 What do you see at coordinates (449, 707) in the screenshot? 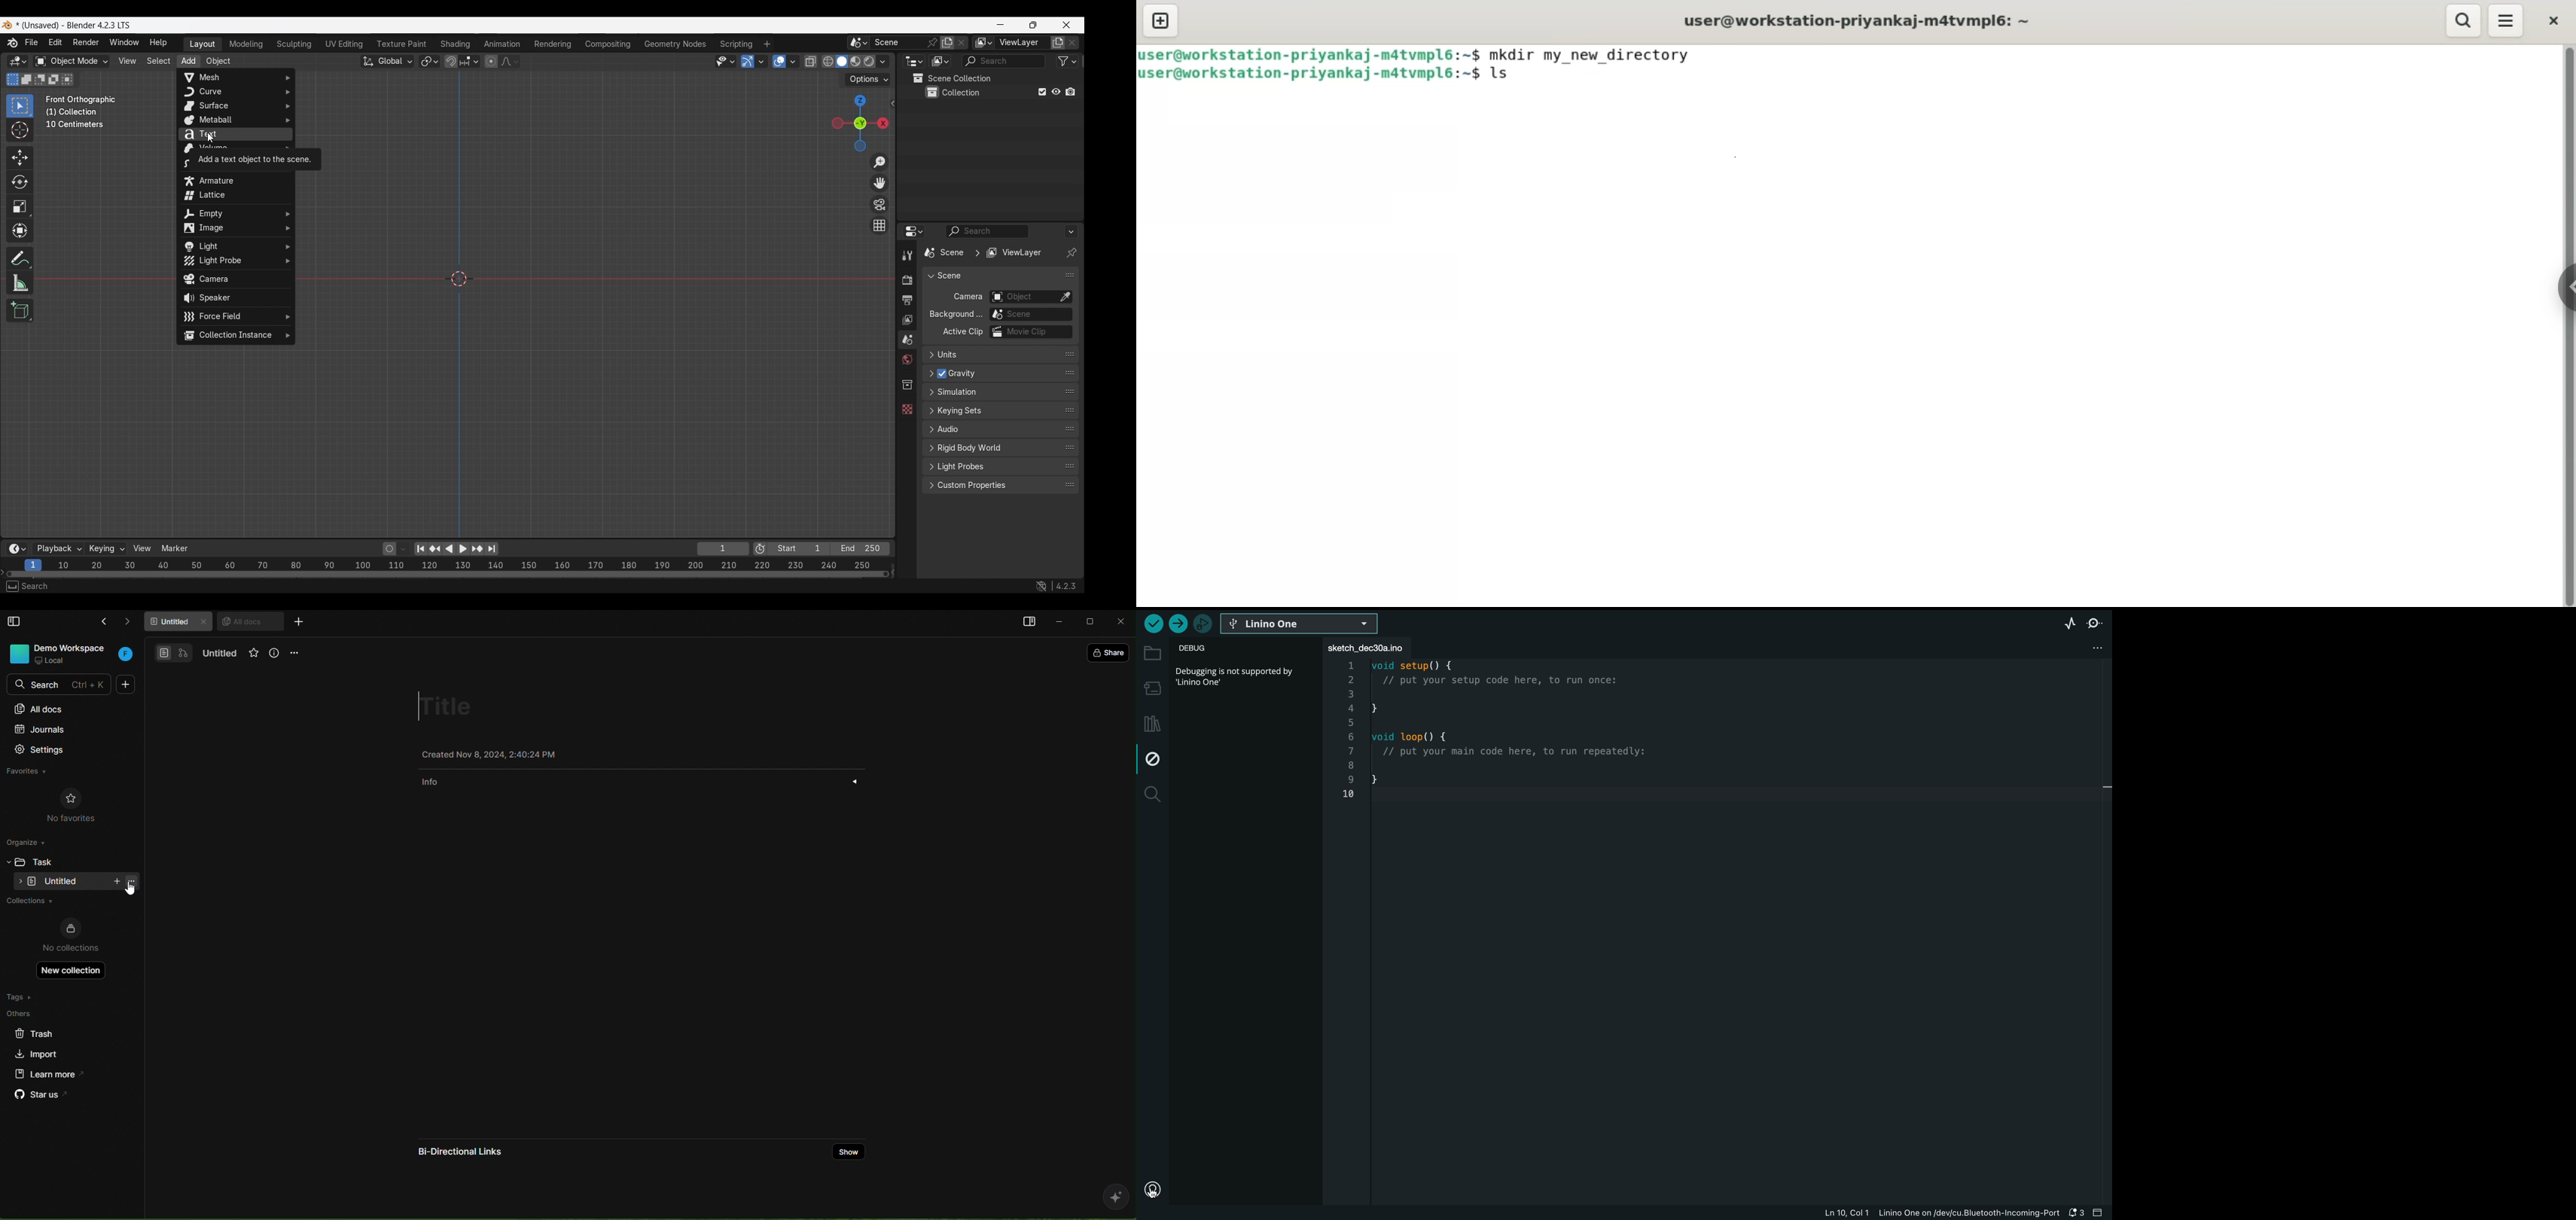
I see `title` at bounding box center [449, 707].